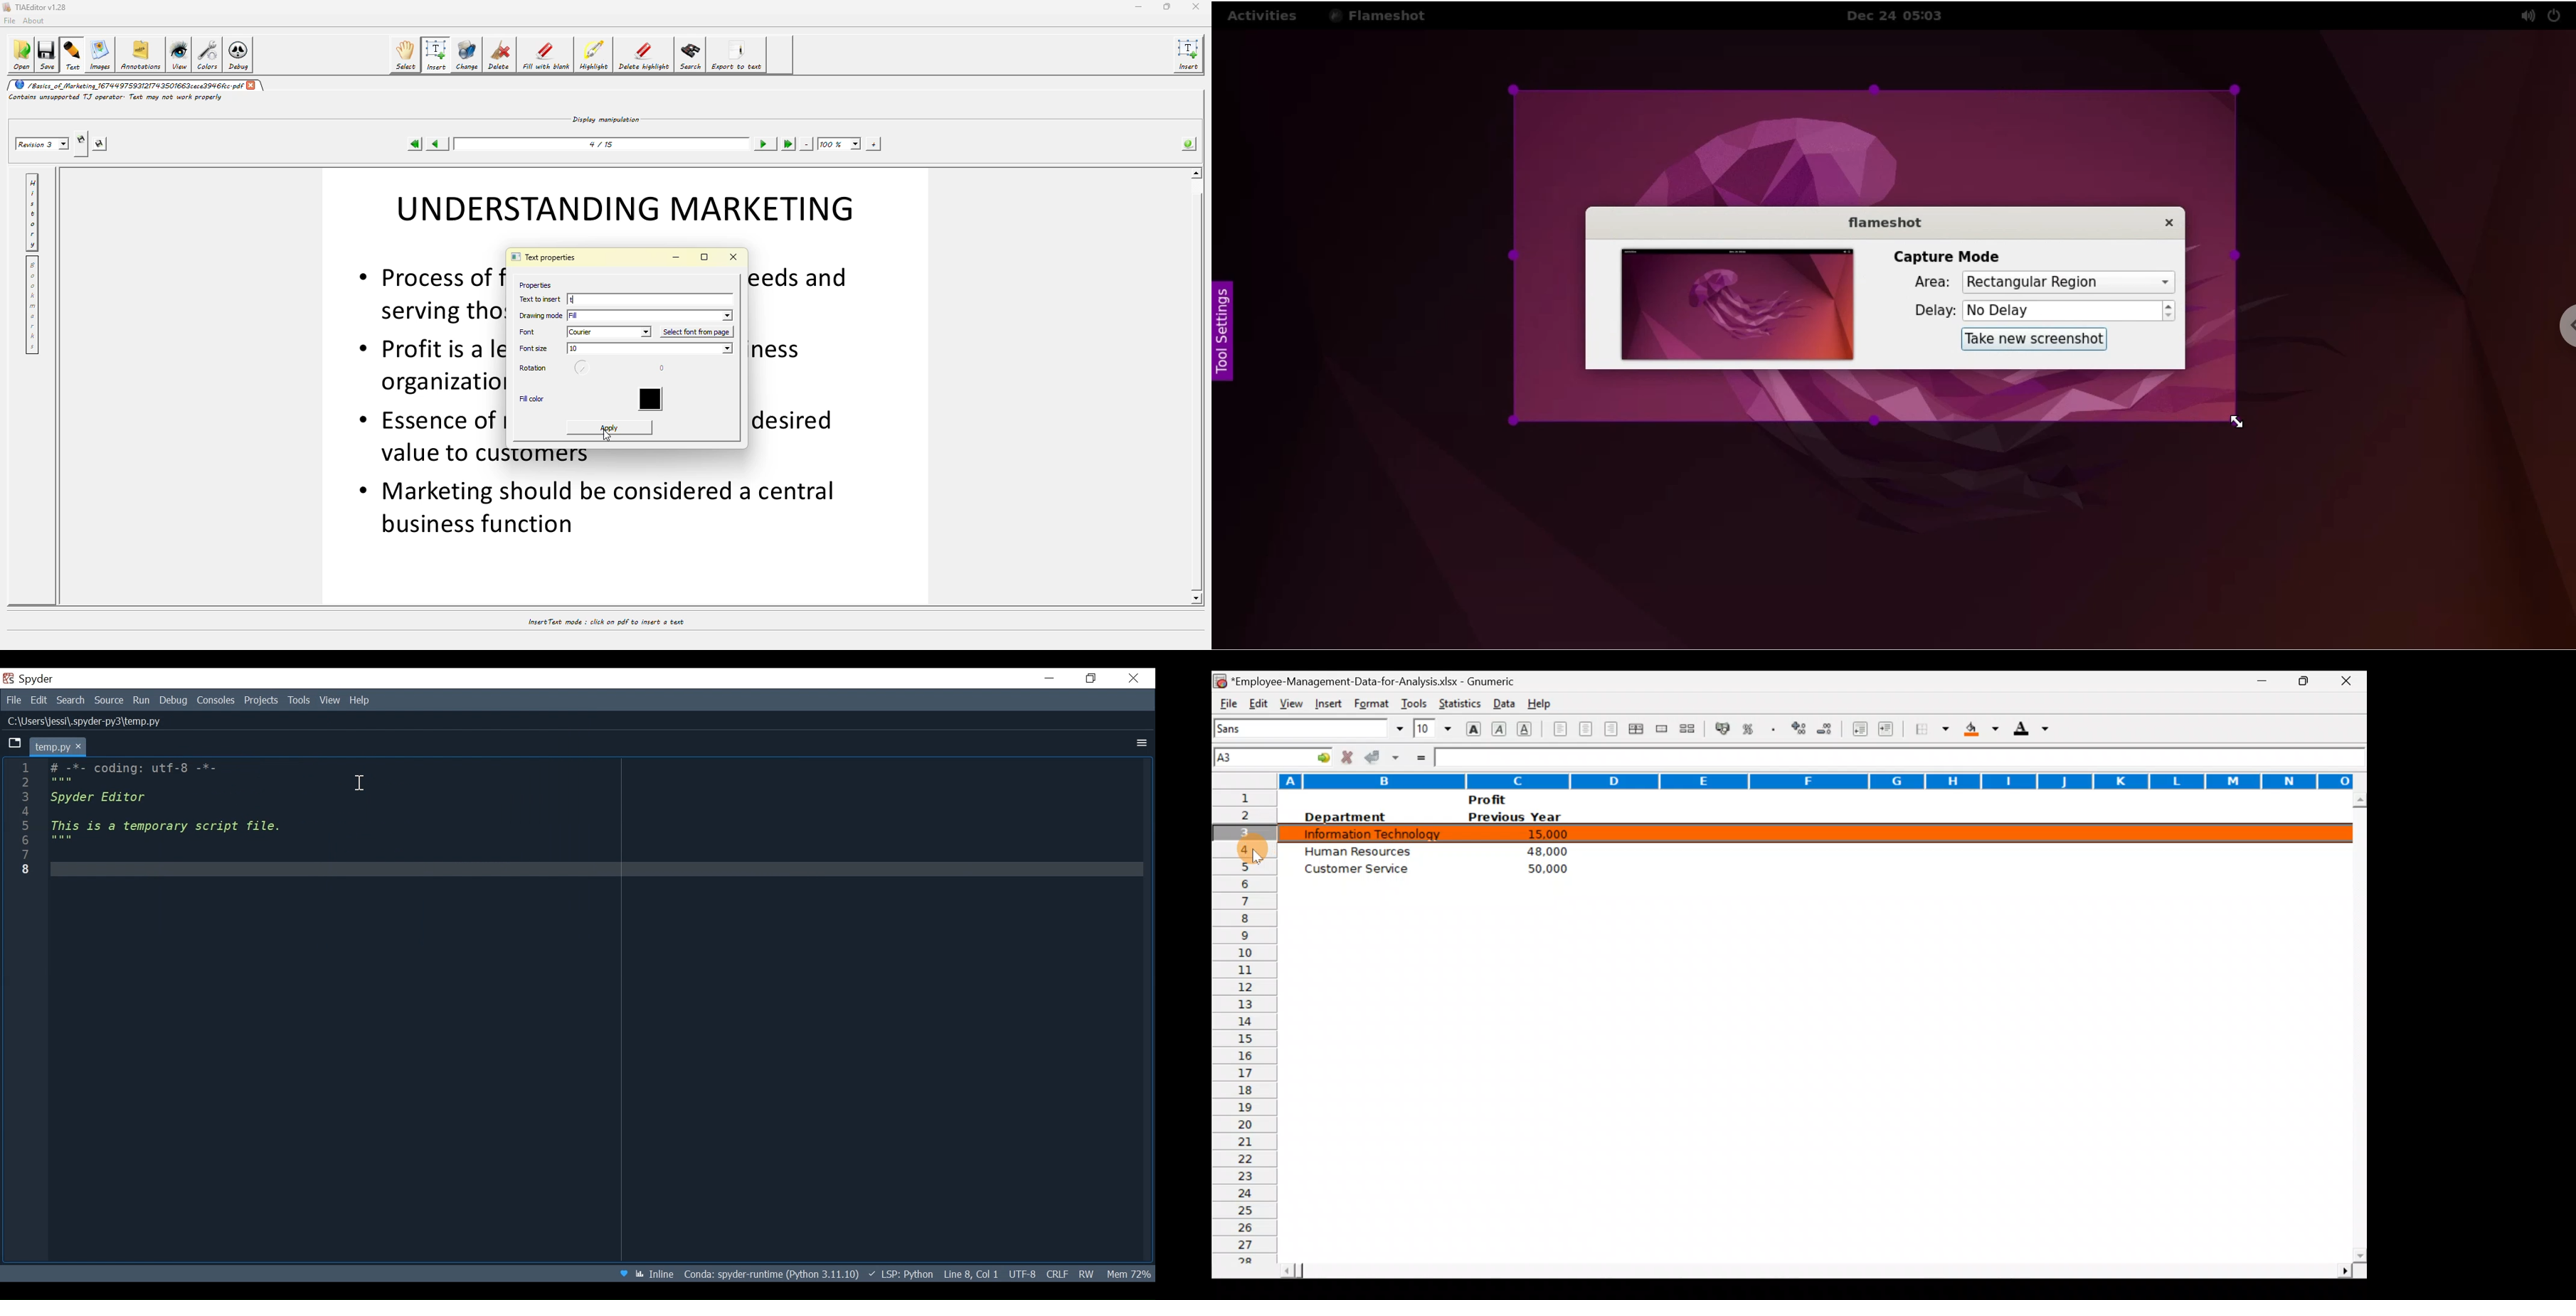 This screenshot has width=2576, height=1316. I want to click on Browse tabs, so click(16, 744).